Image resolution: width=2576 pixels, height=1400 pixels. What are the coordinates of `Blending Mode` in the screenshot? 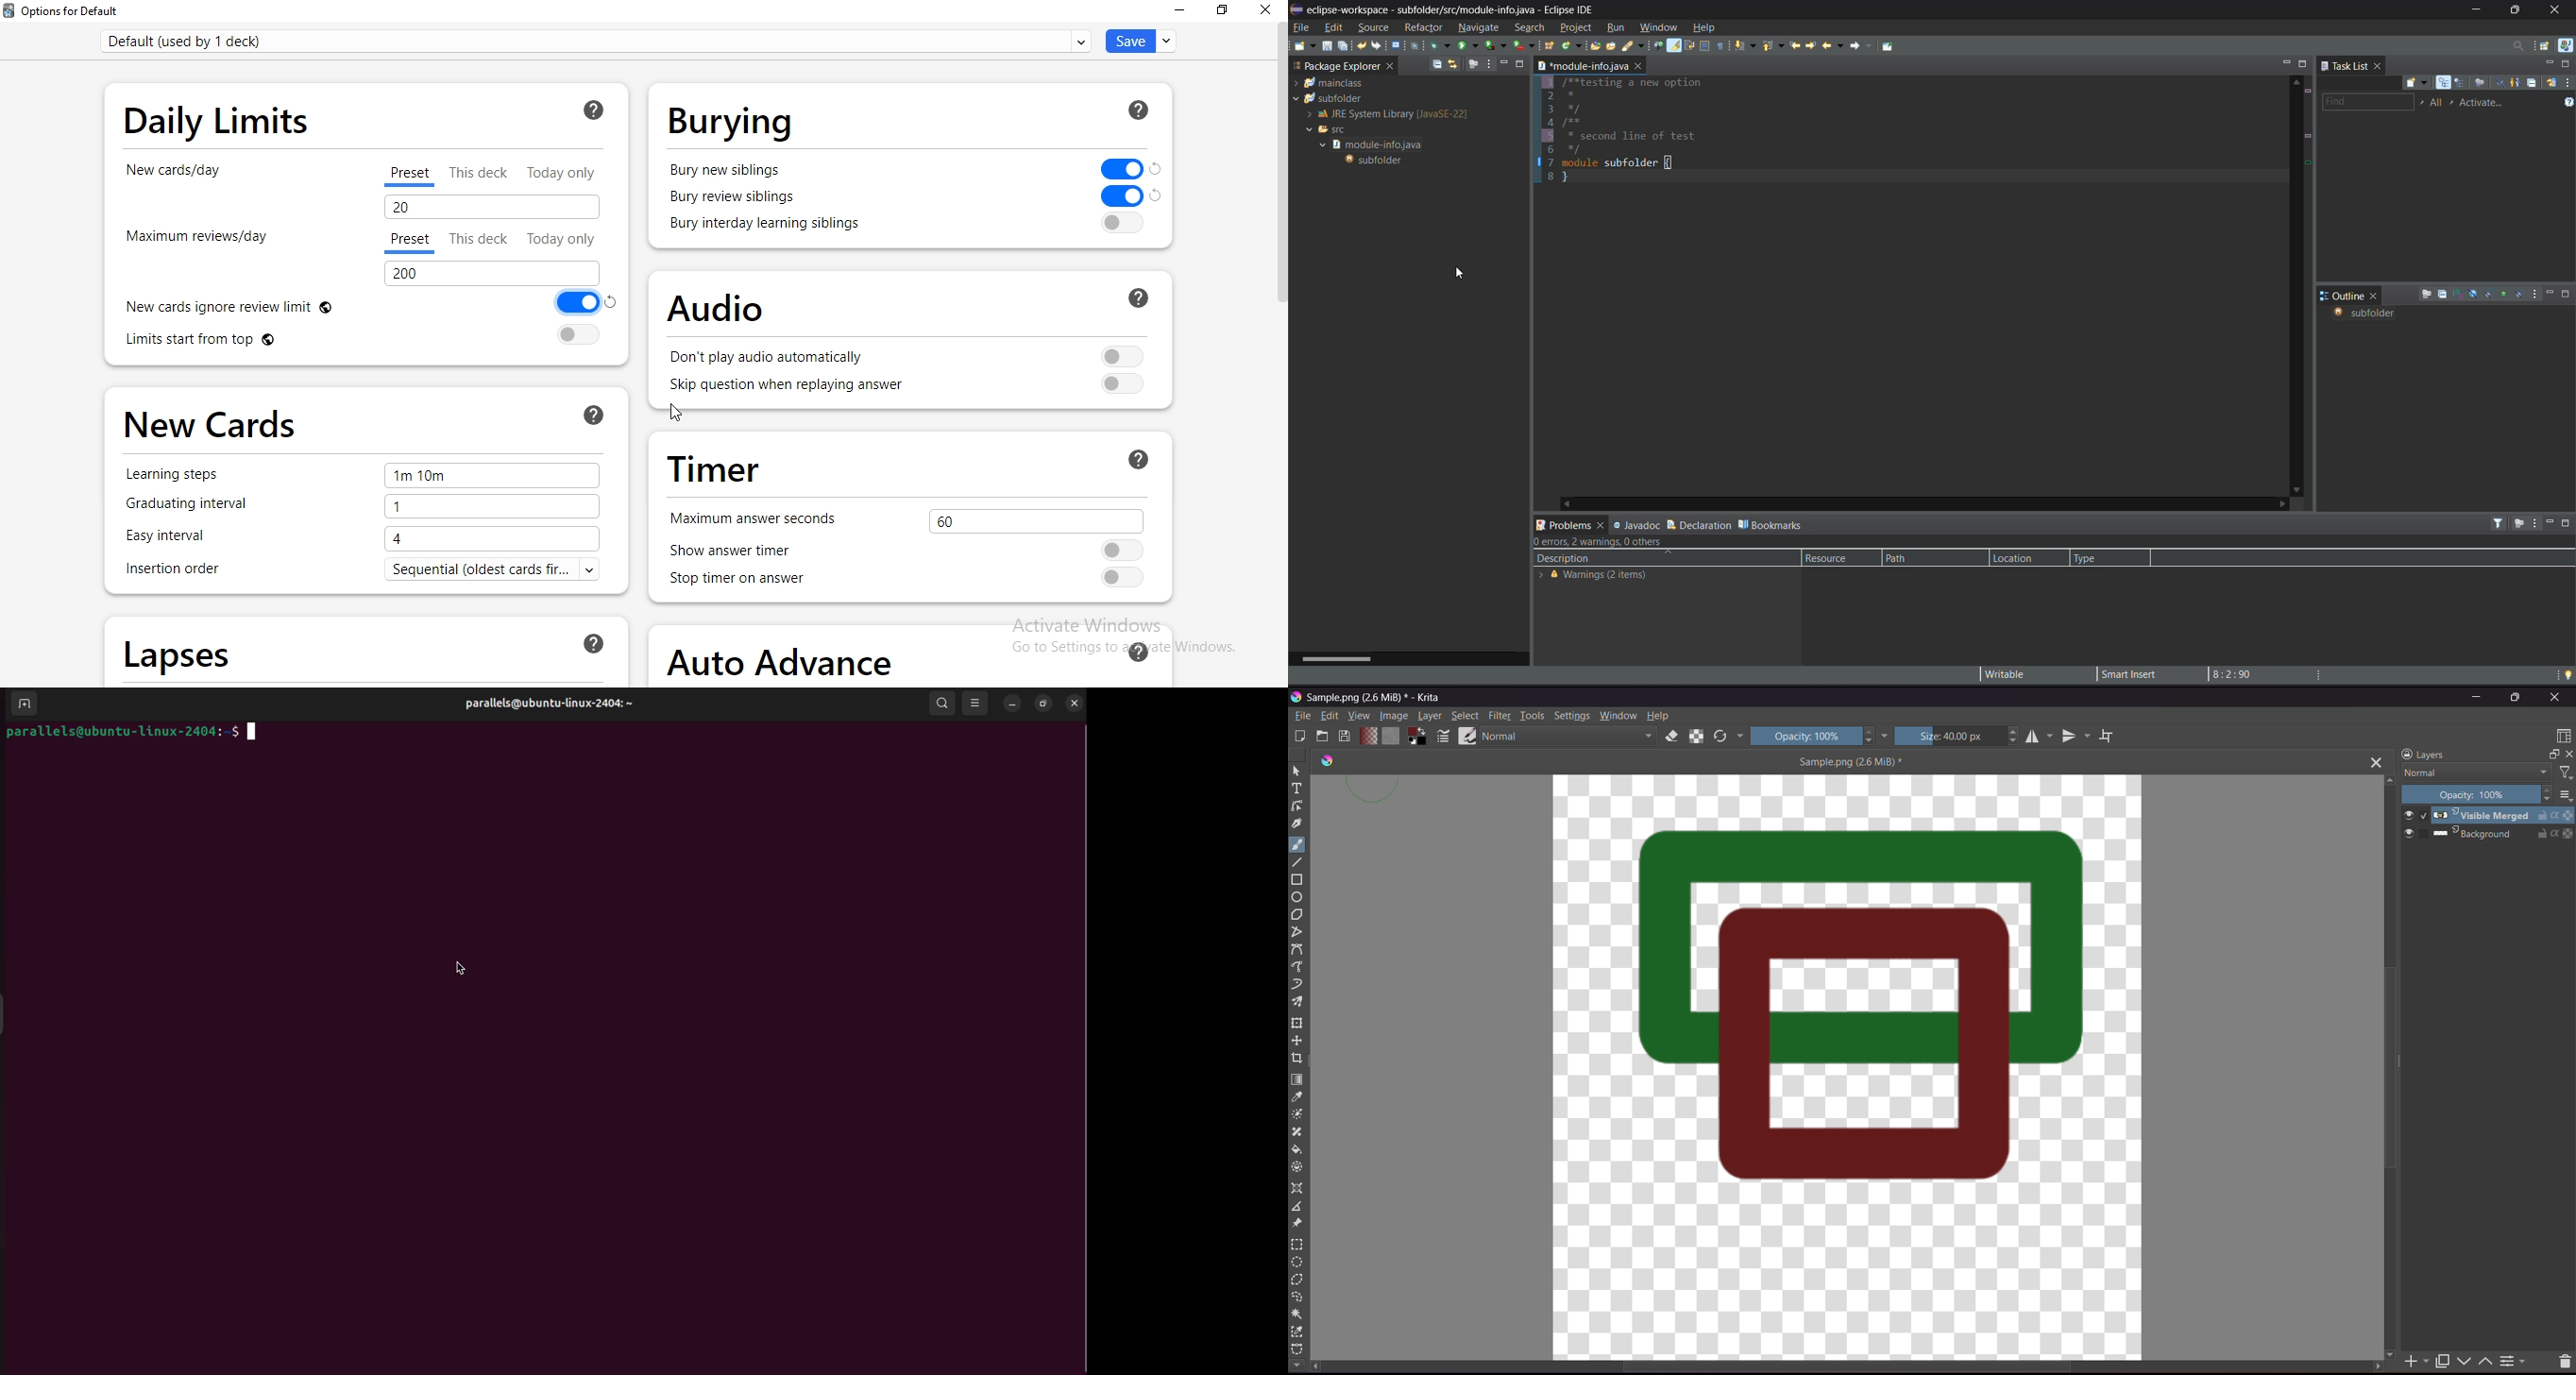 It's located at (1568, 736).